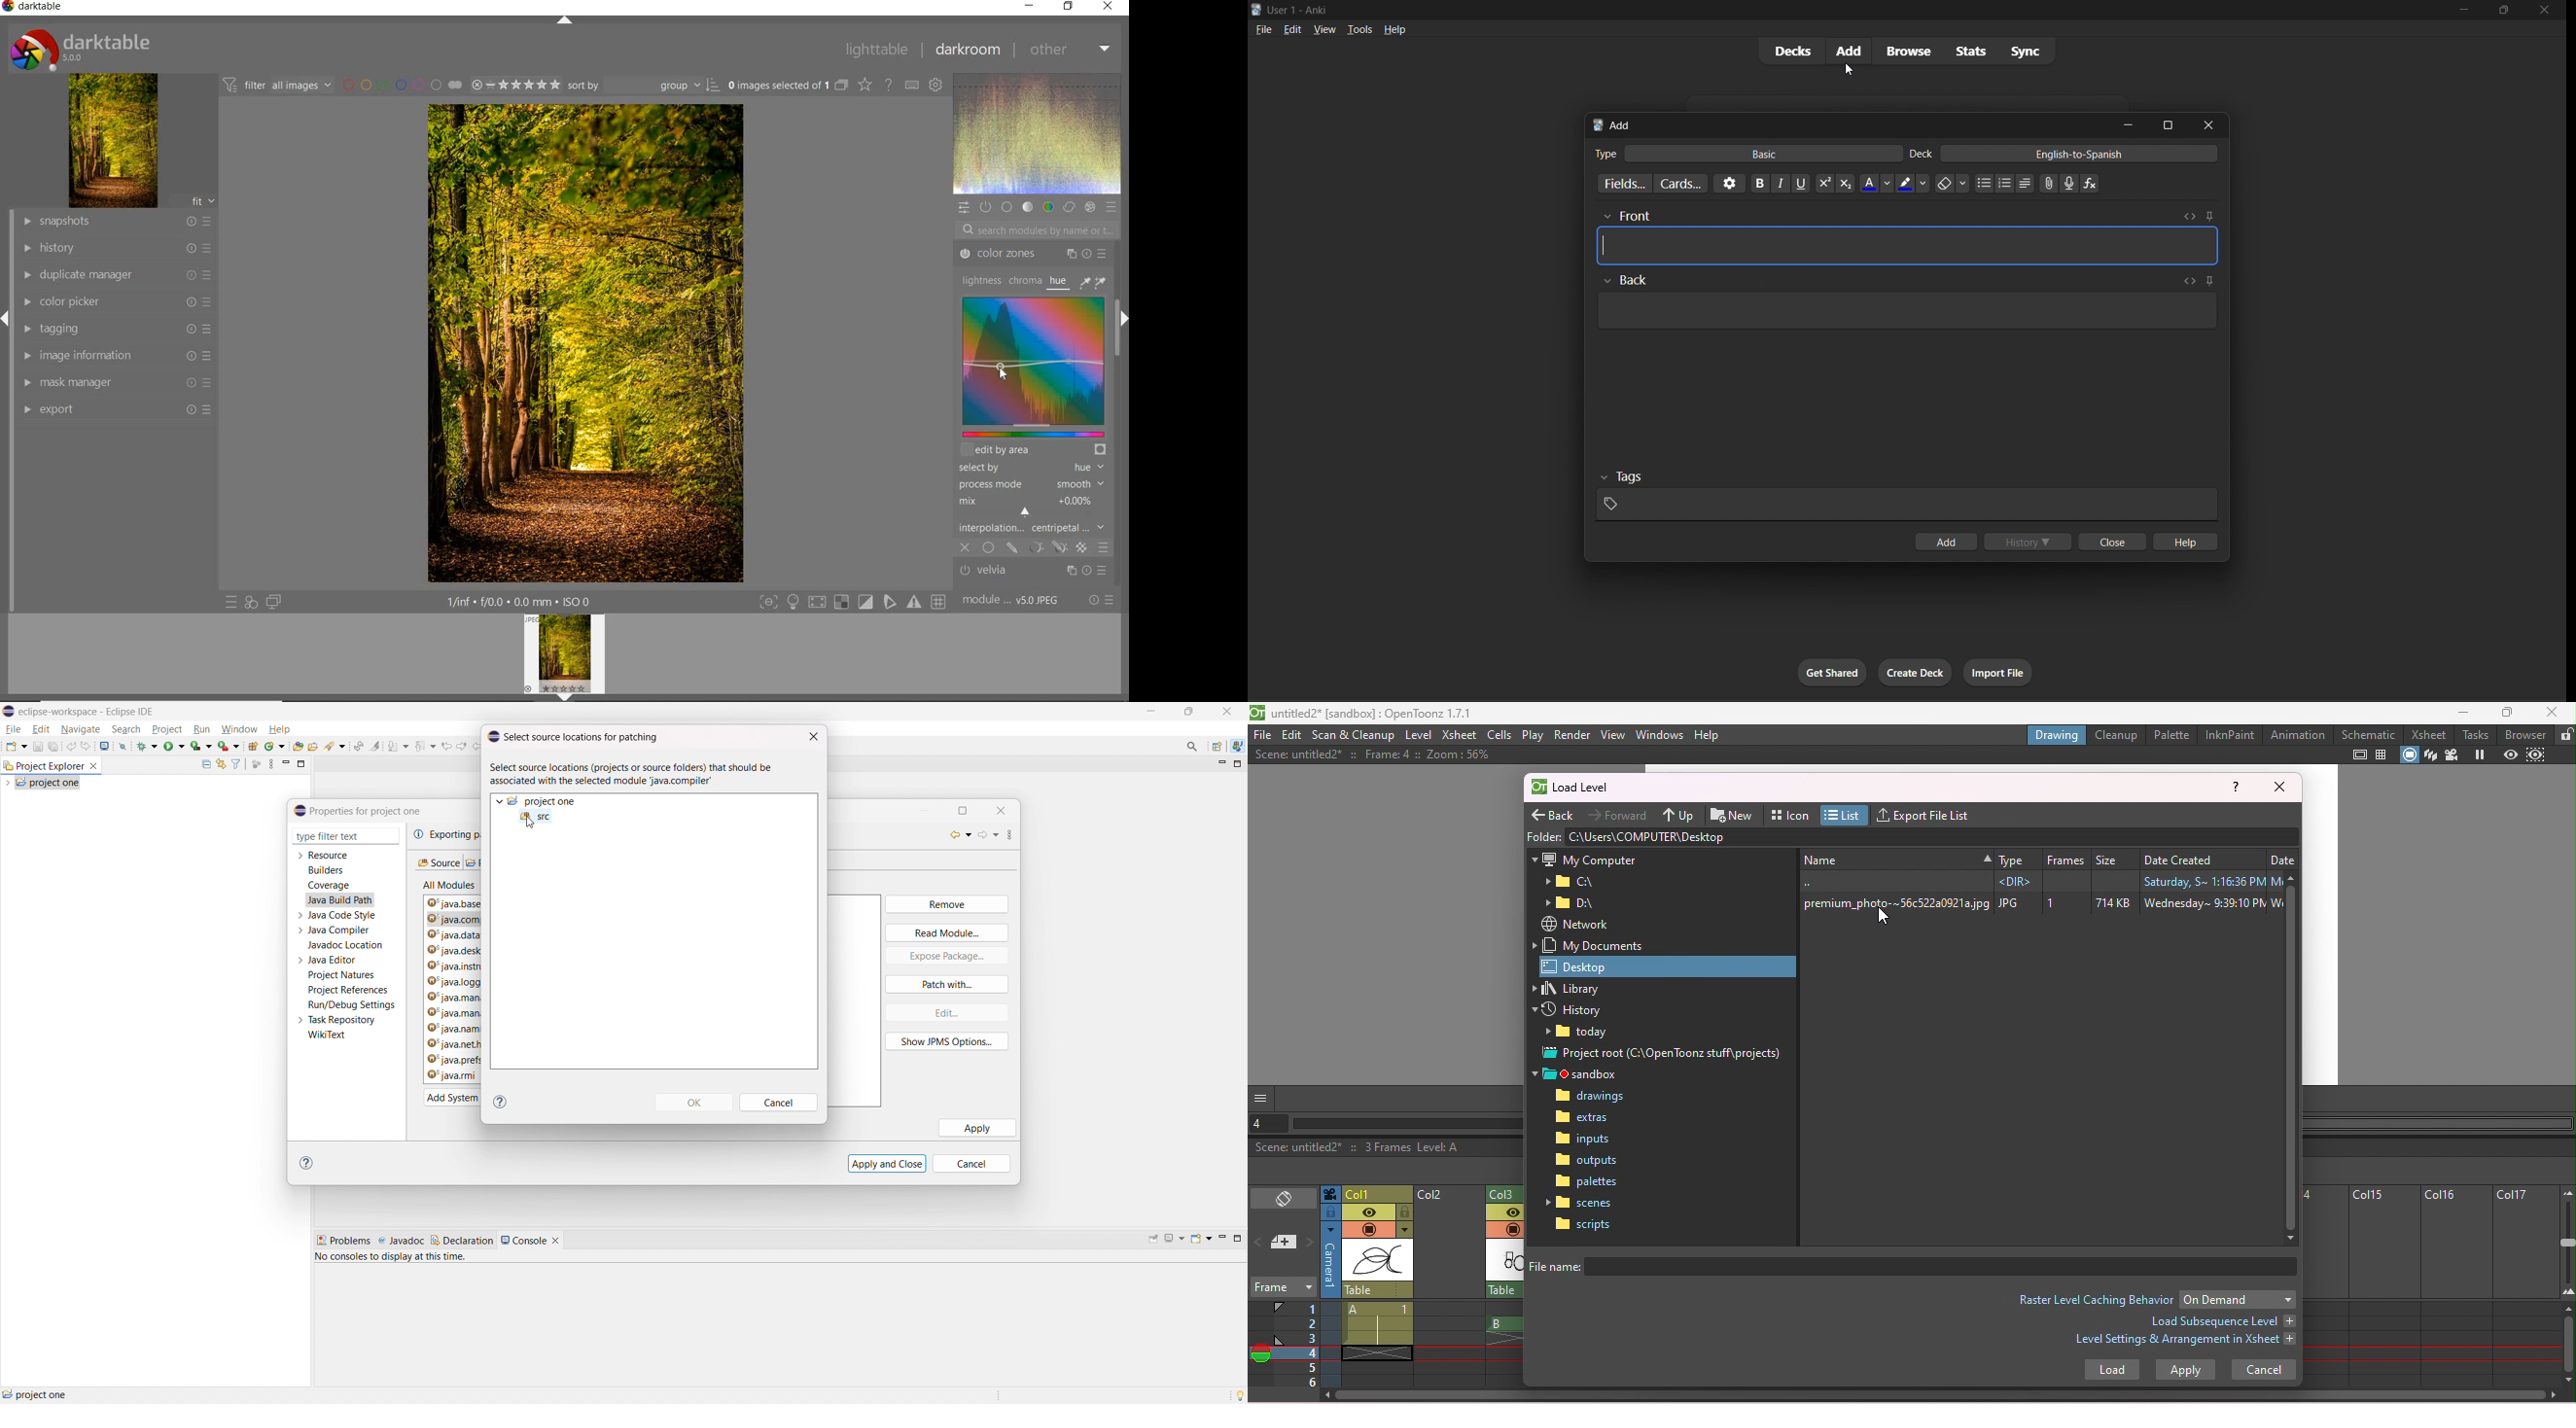  What do you see at coordinates (1391, 27) in the screenshot?
I see `help` at bounding box center [1391, 27].